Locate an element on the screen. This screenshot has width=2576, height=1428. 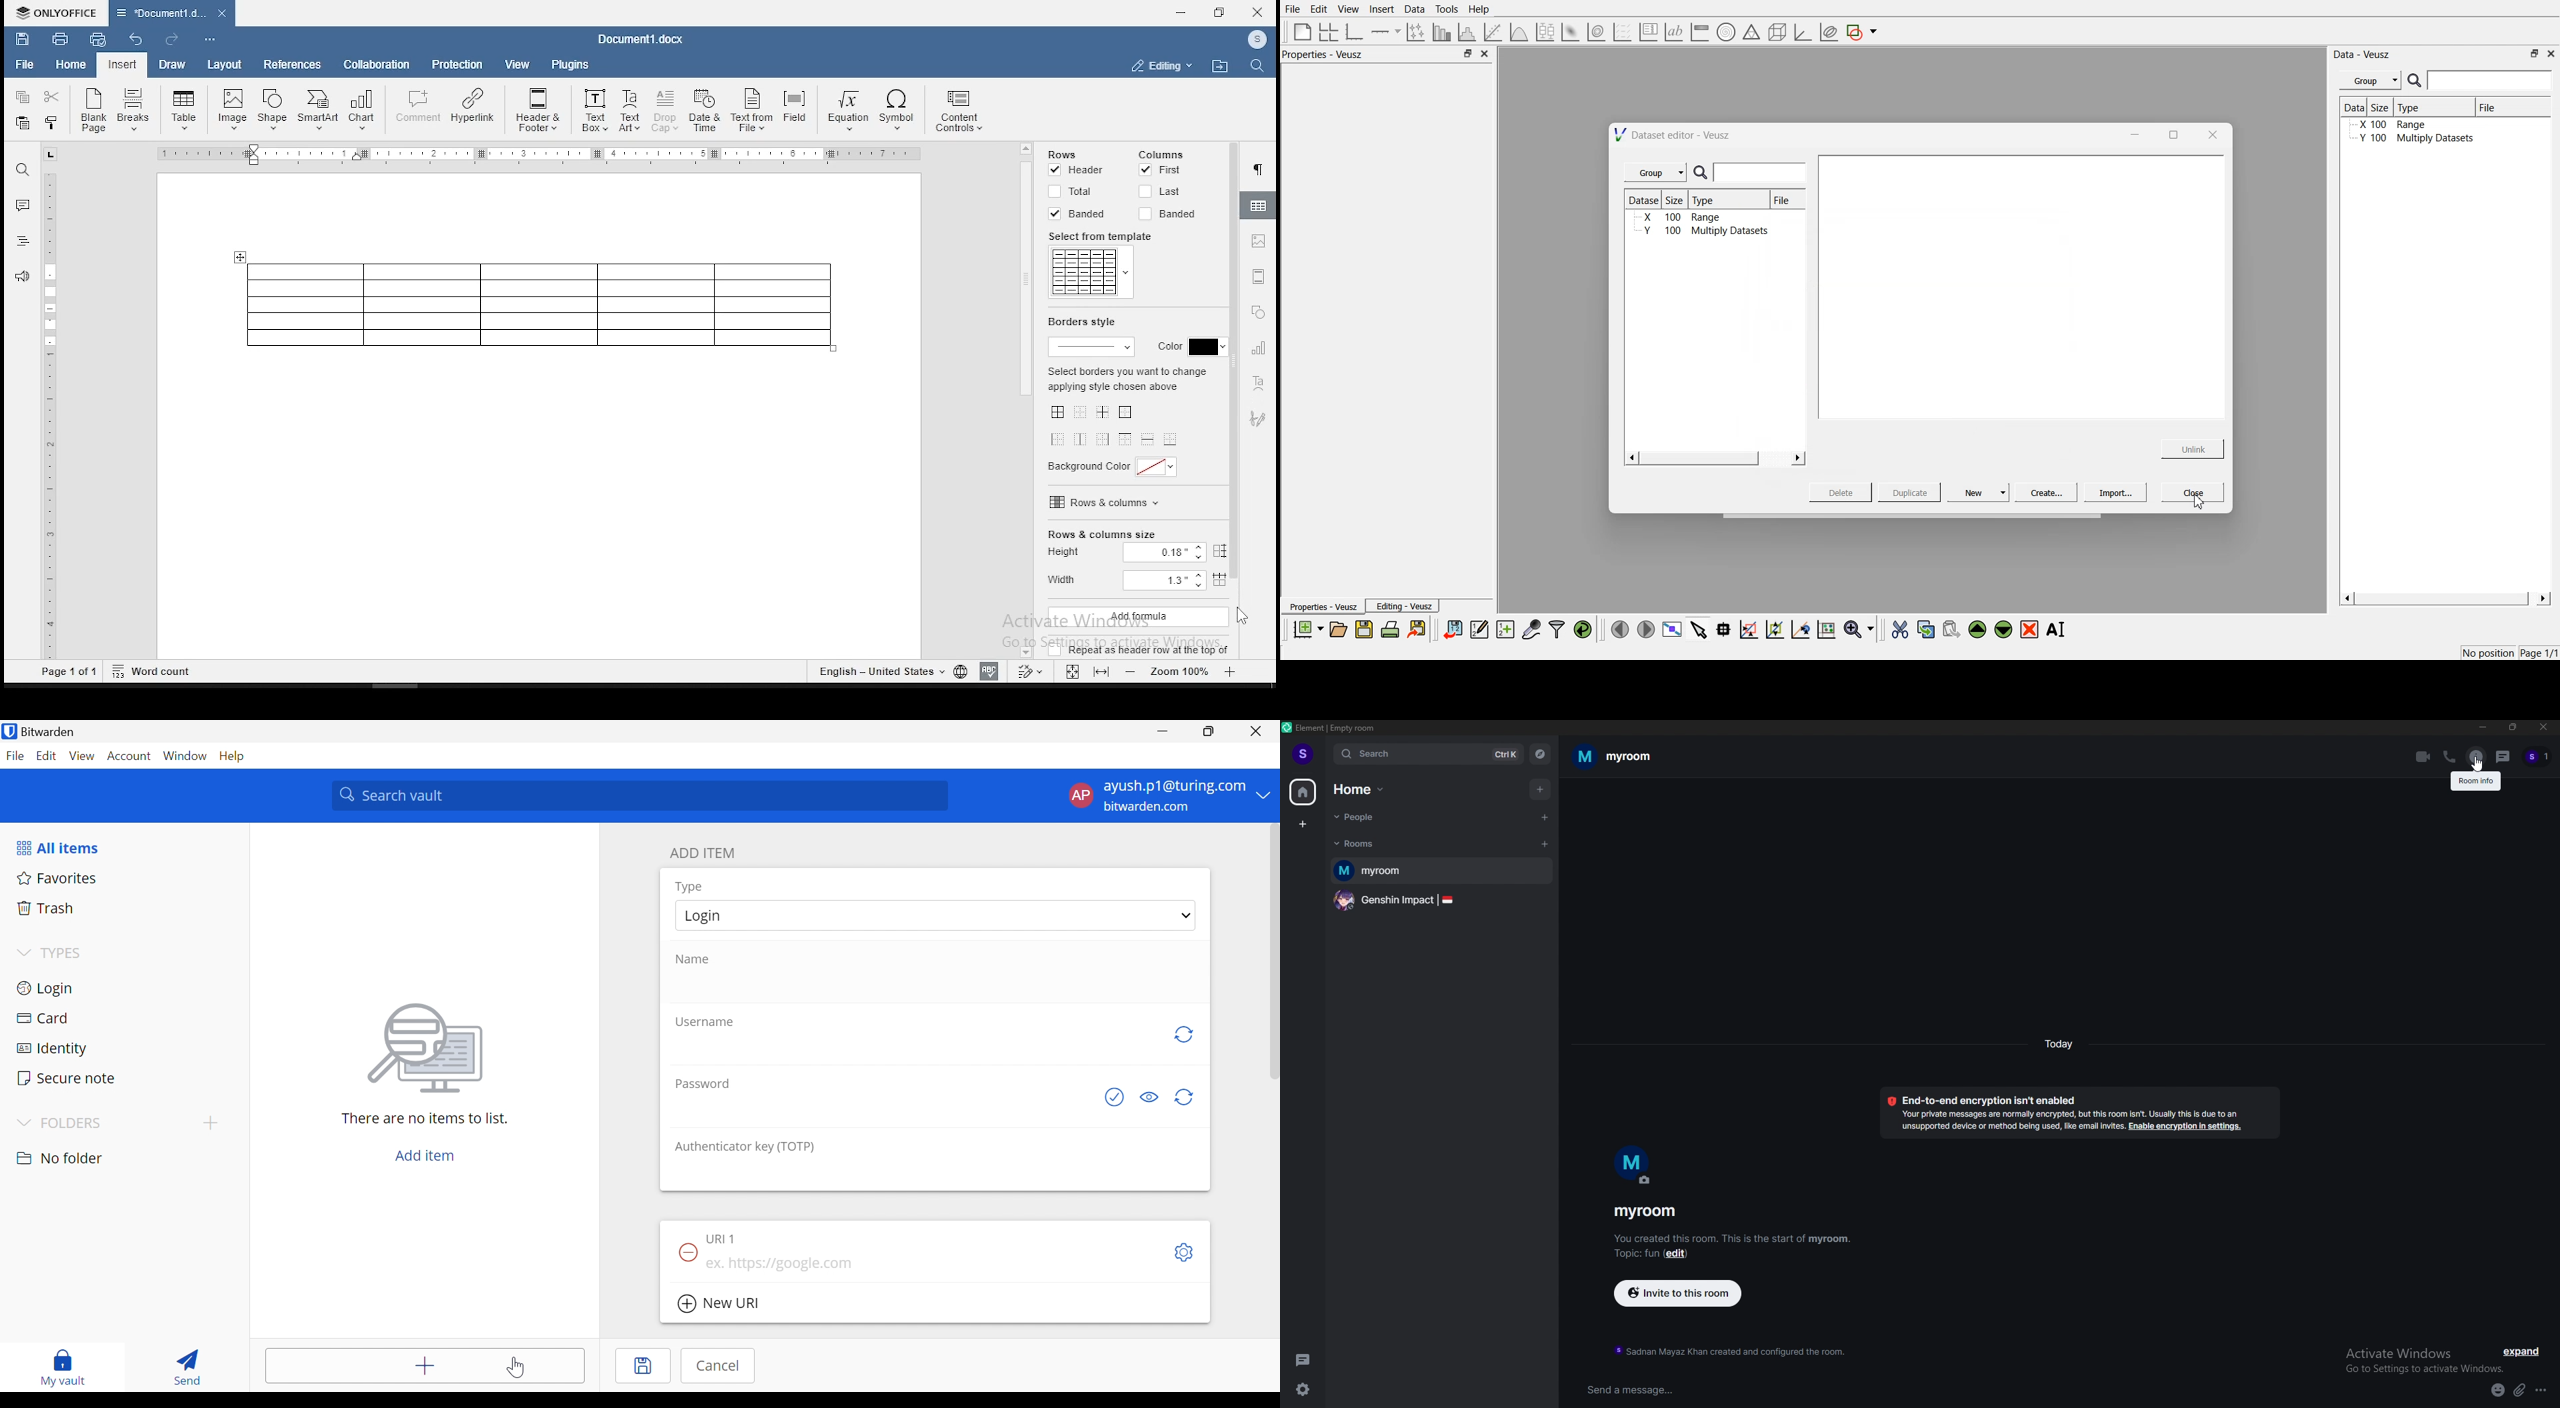
Drop Cap is located at coordinates (666, 112).